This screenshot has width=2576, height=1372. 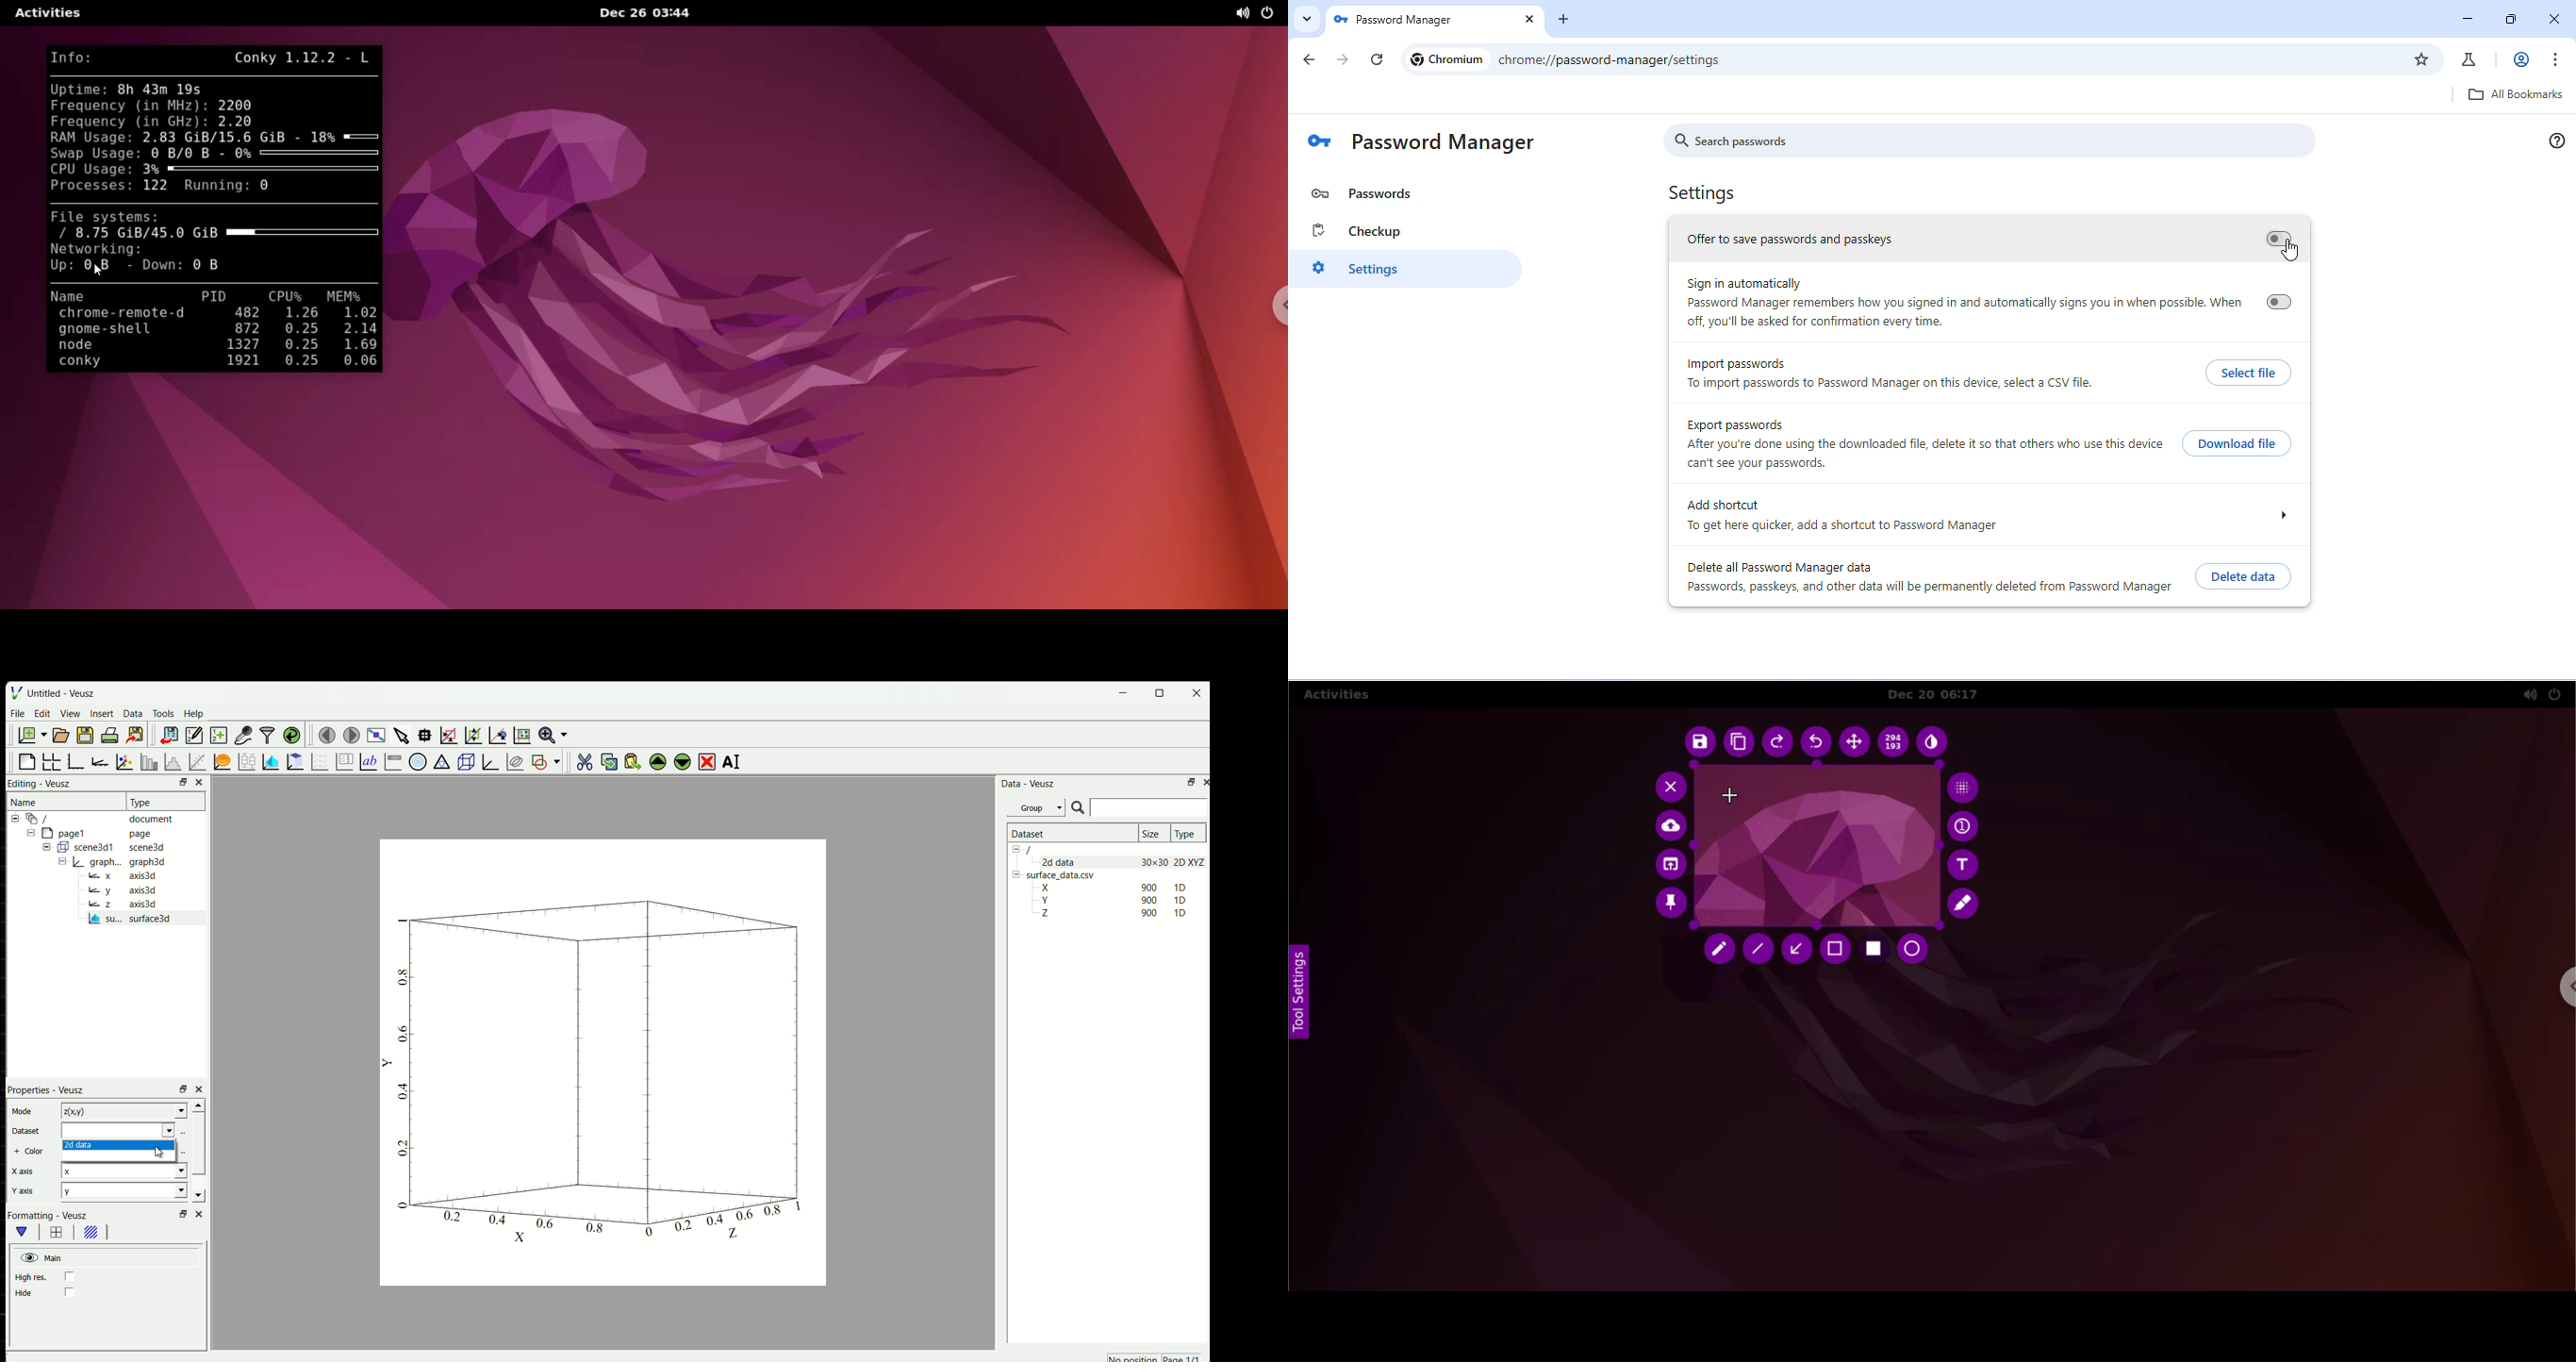 What do you see at coordinates (1564, 19) in the screenshot?
I see `add new tab` at bounding box center [1564, 19].